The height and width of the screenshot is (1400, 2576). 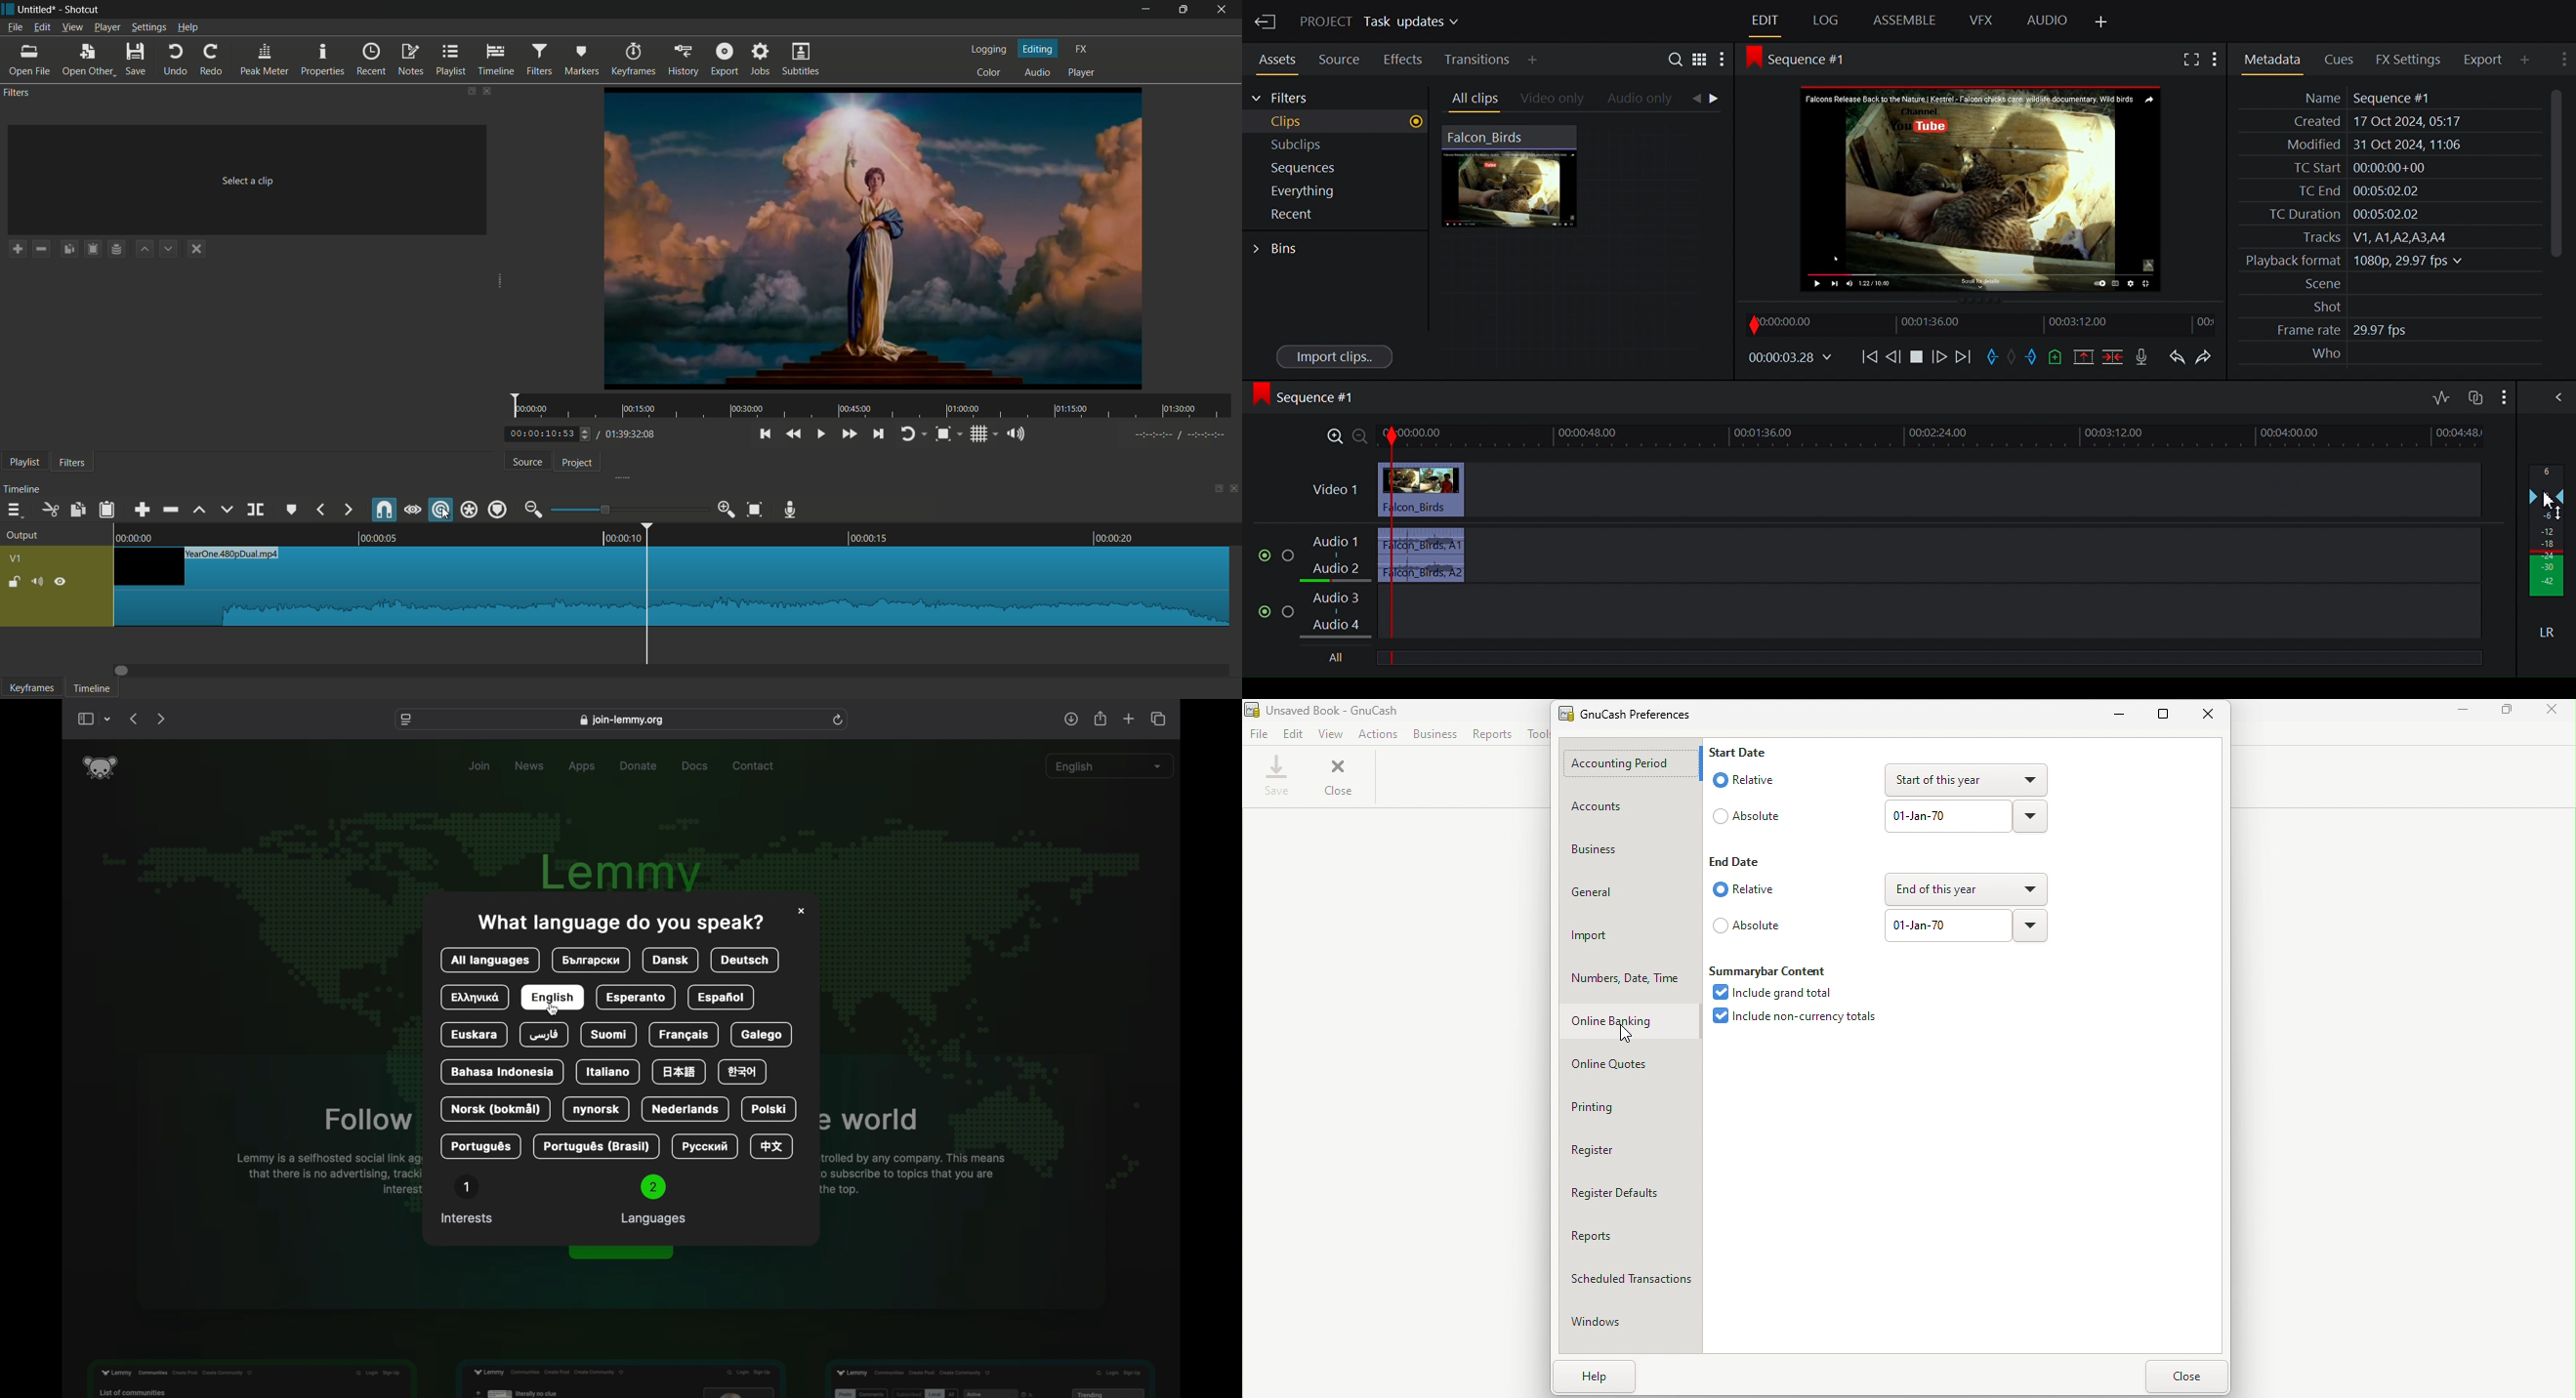 I want to click on Clip Thumbnail, so click(x=1583, y=244).